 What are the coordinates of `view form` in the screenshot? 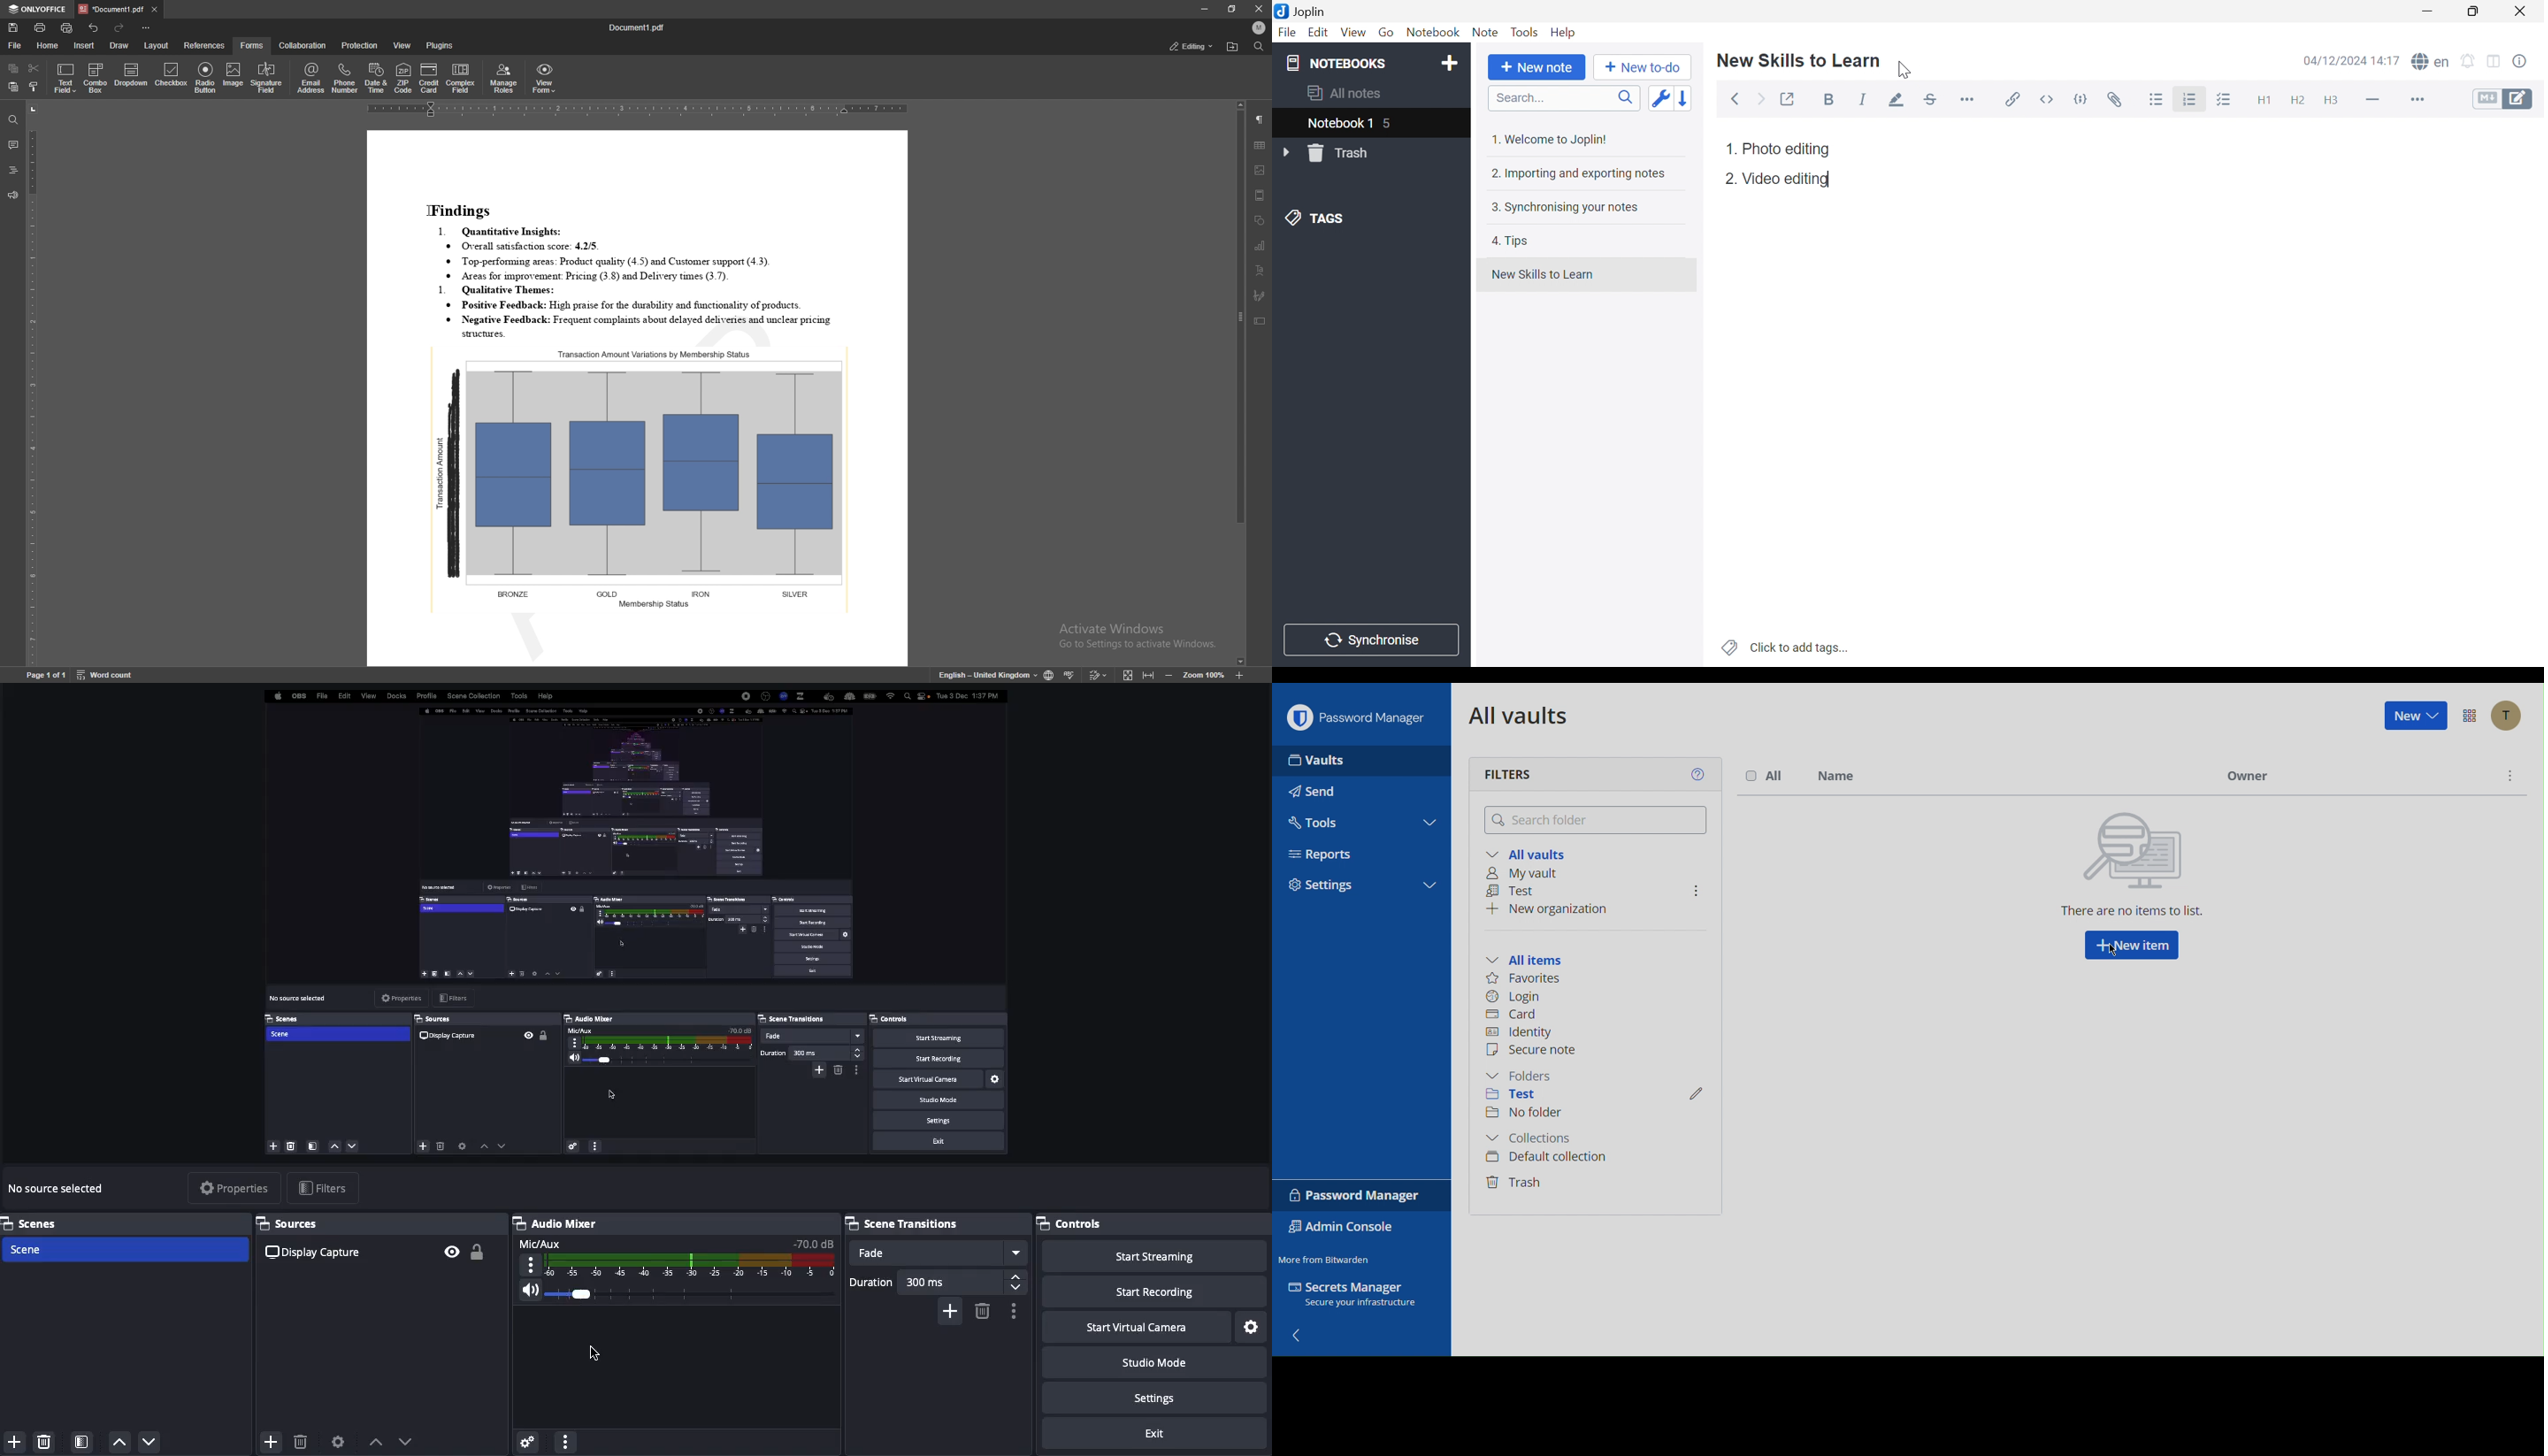 It's located at (544, 79).